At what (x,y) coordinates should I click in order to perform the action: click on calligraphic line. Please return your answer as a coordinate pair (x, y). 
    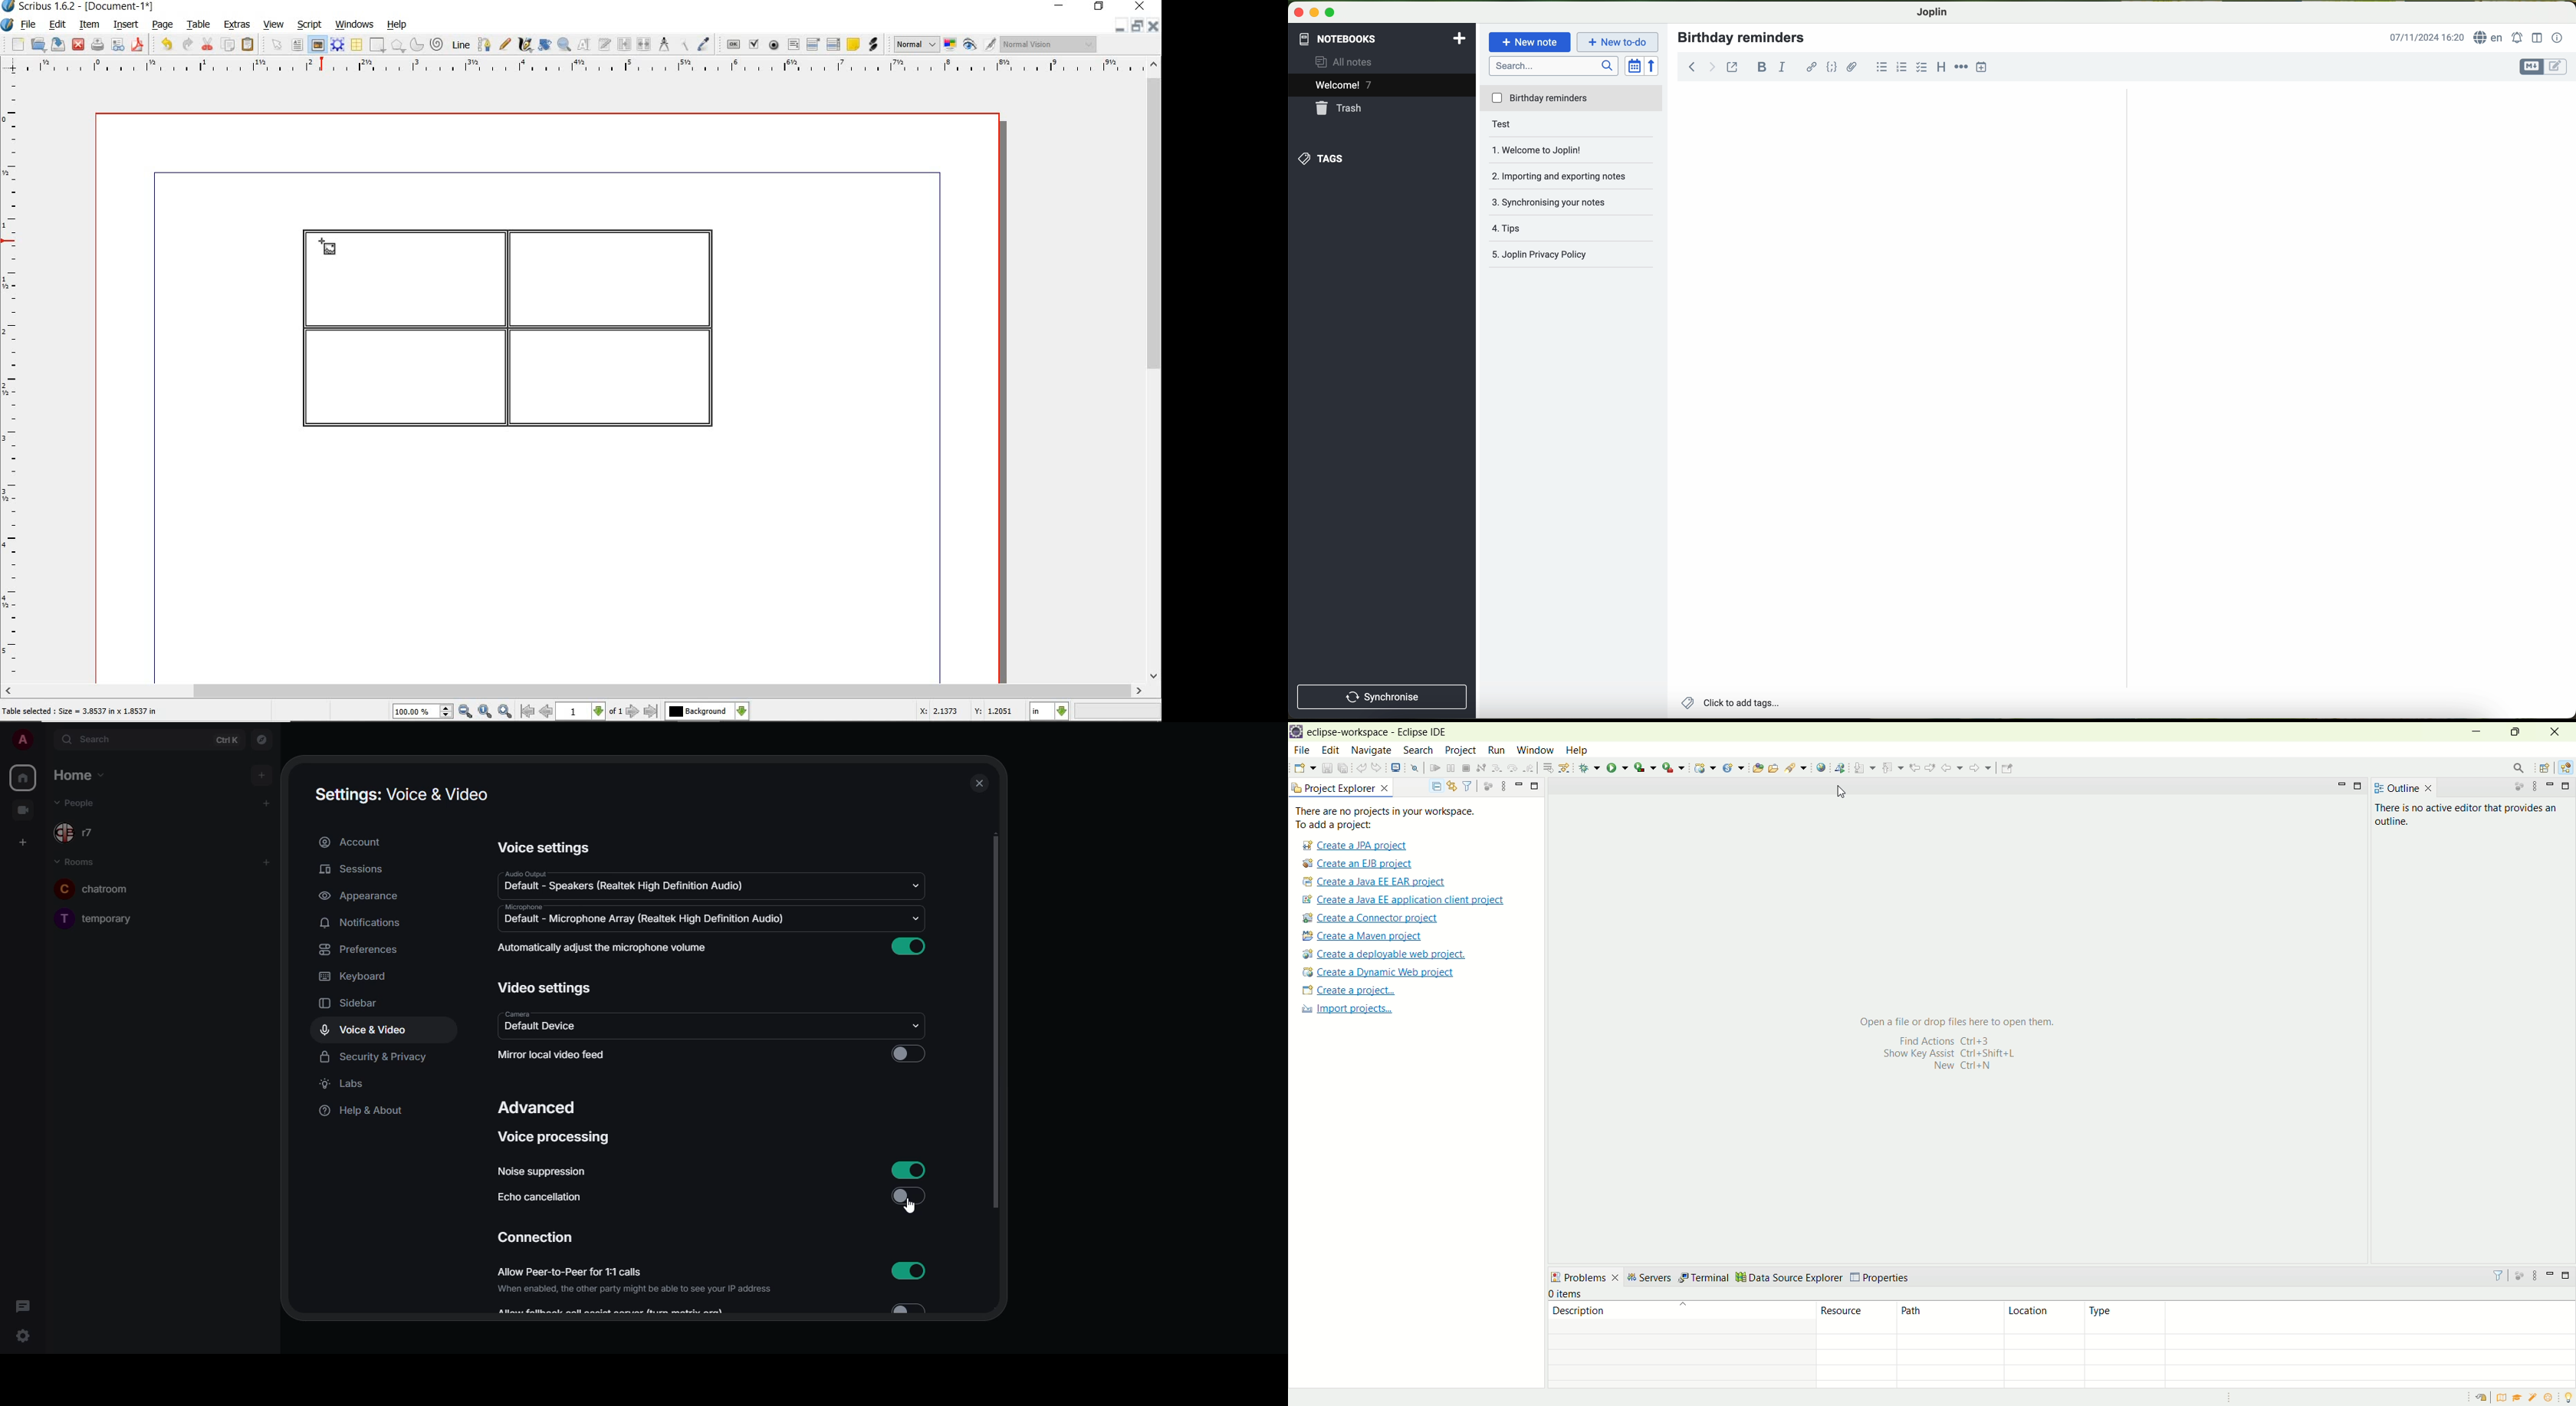
    Looking at the image, I should click on (526, 45).